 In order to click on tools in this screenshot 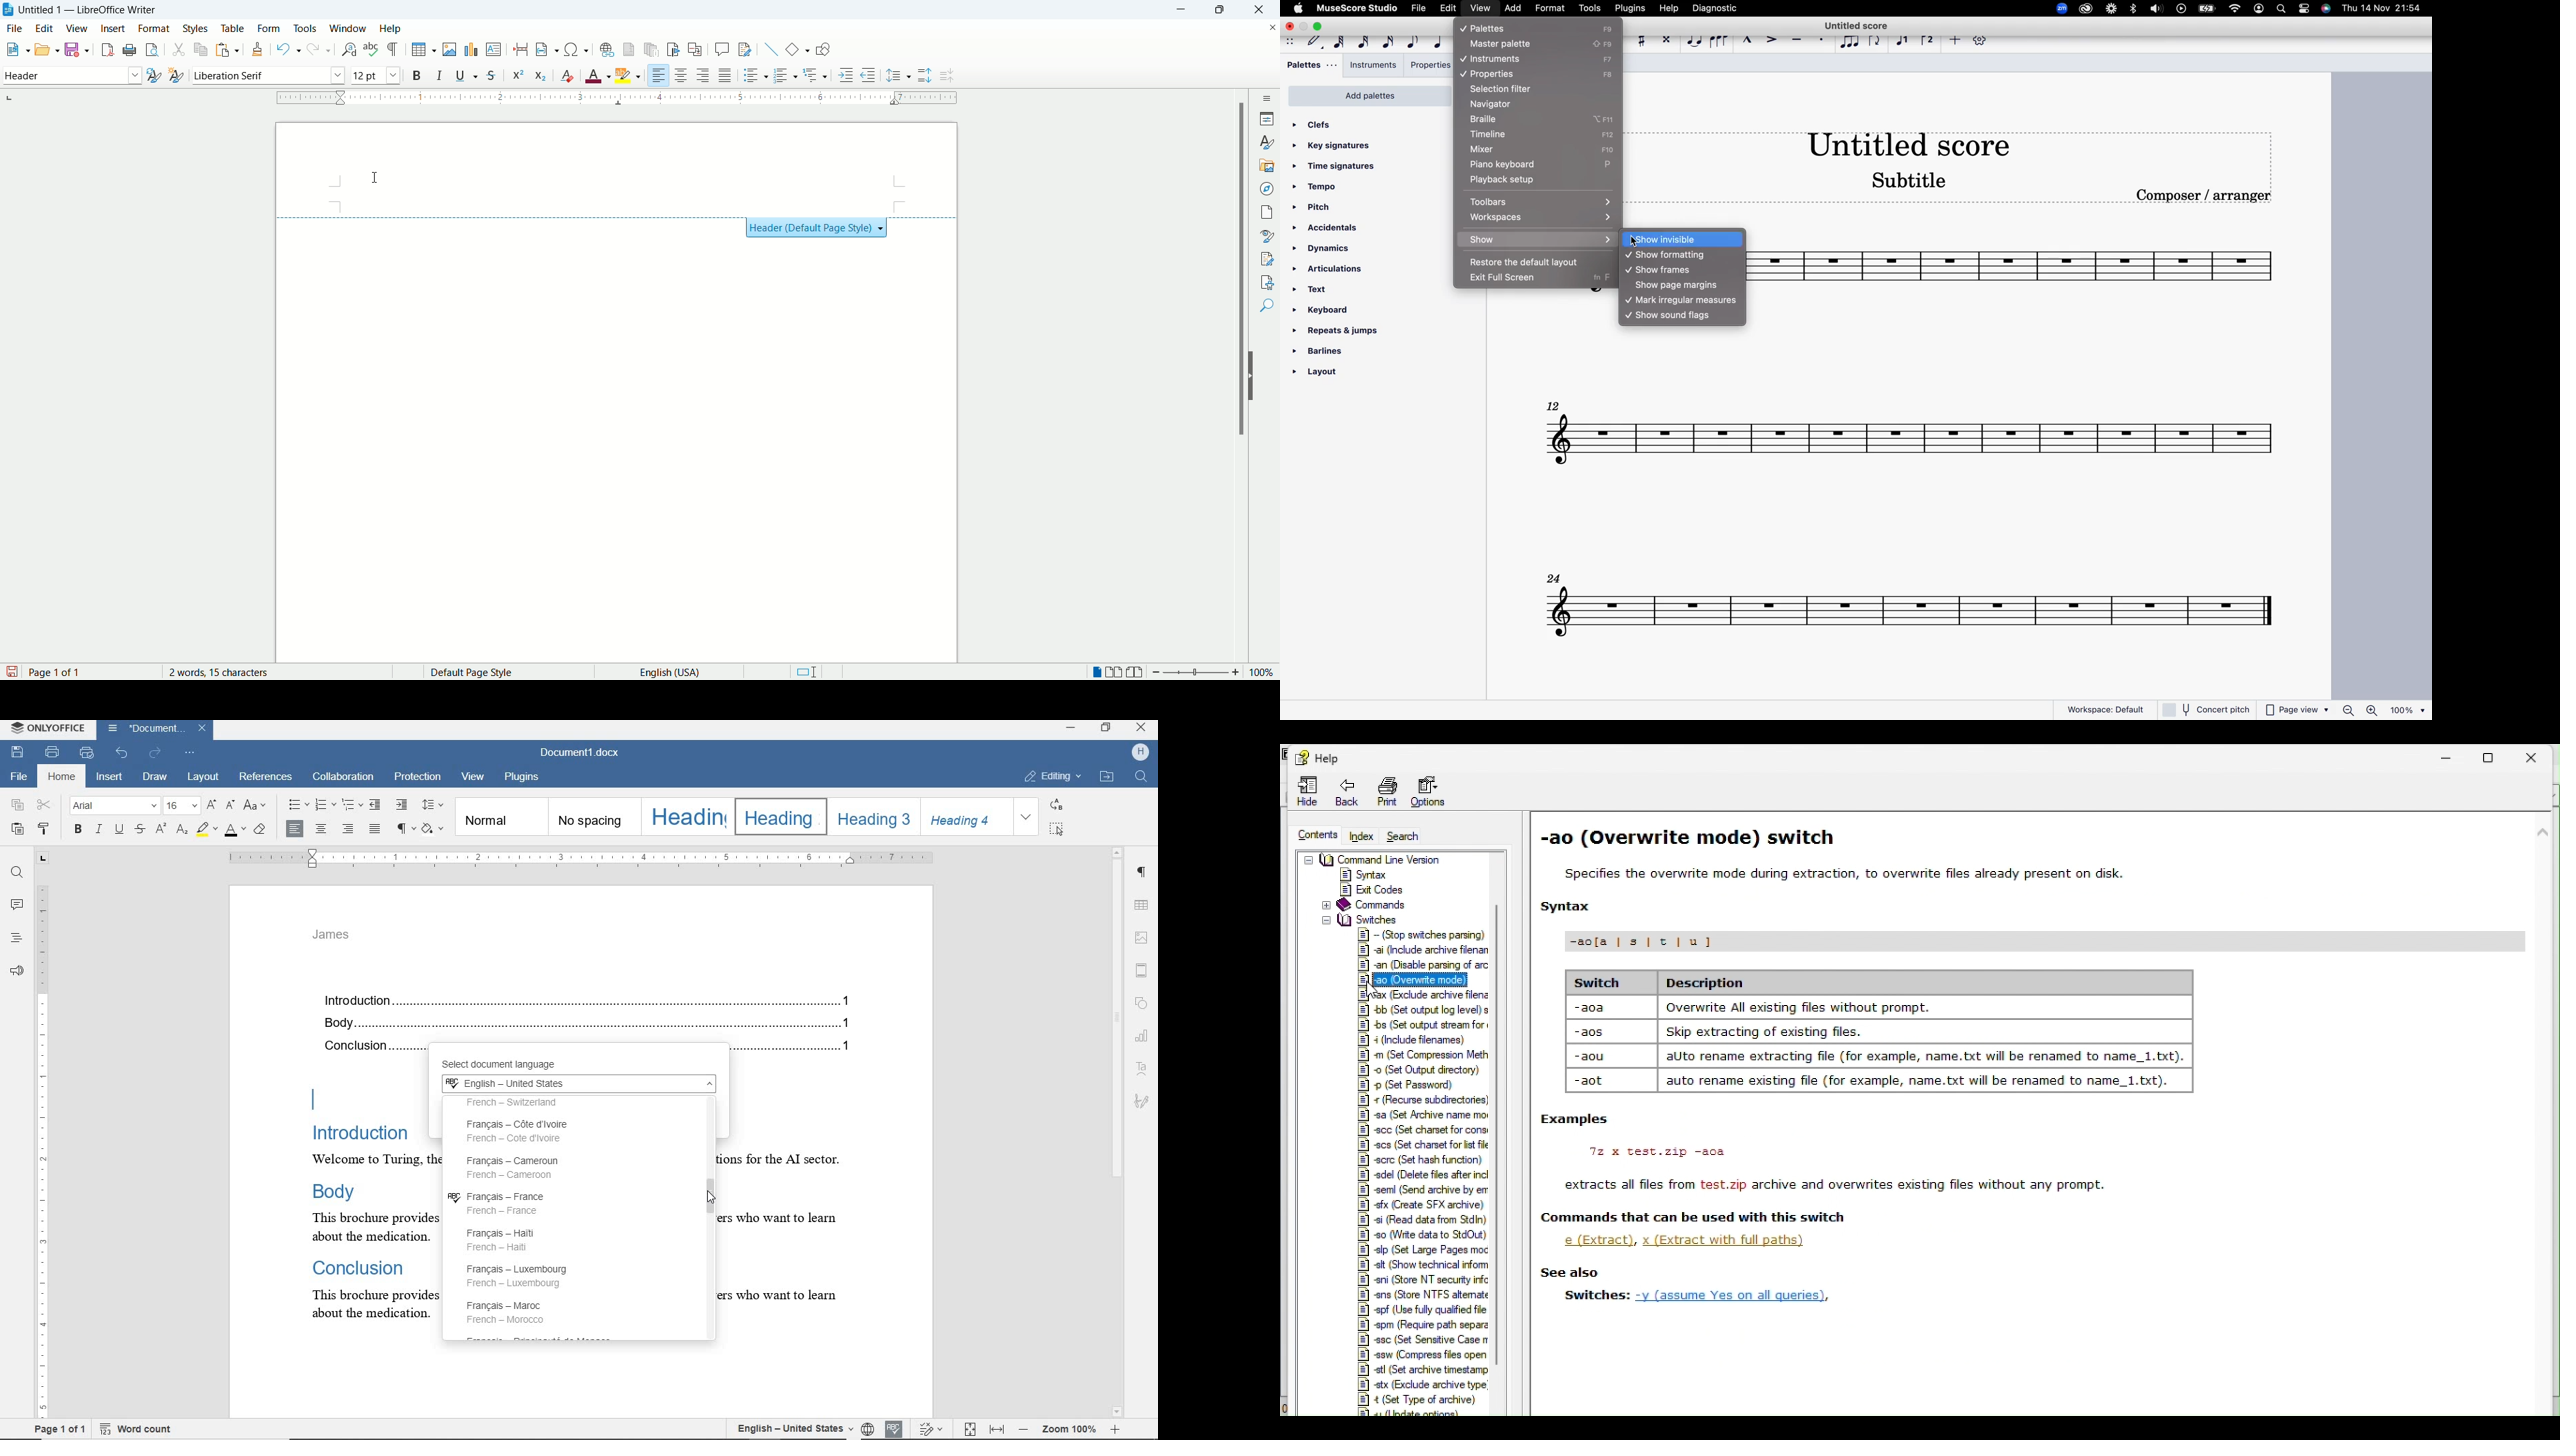, I will do `click(306, 29)`.